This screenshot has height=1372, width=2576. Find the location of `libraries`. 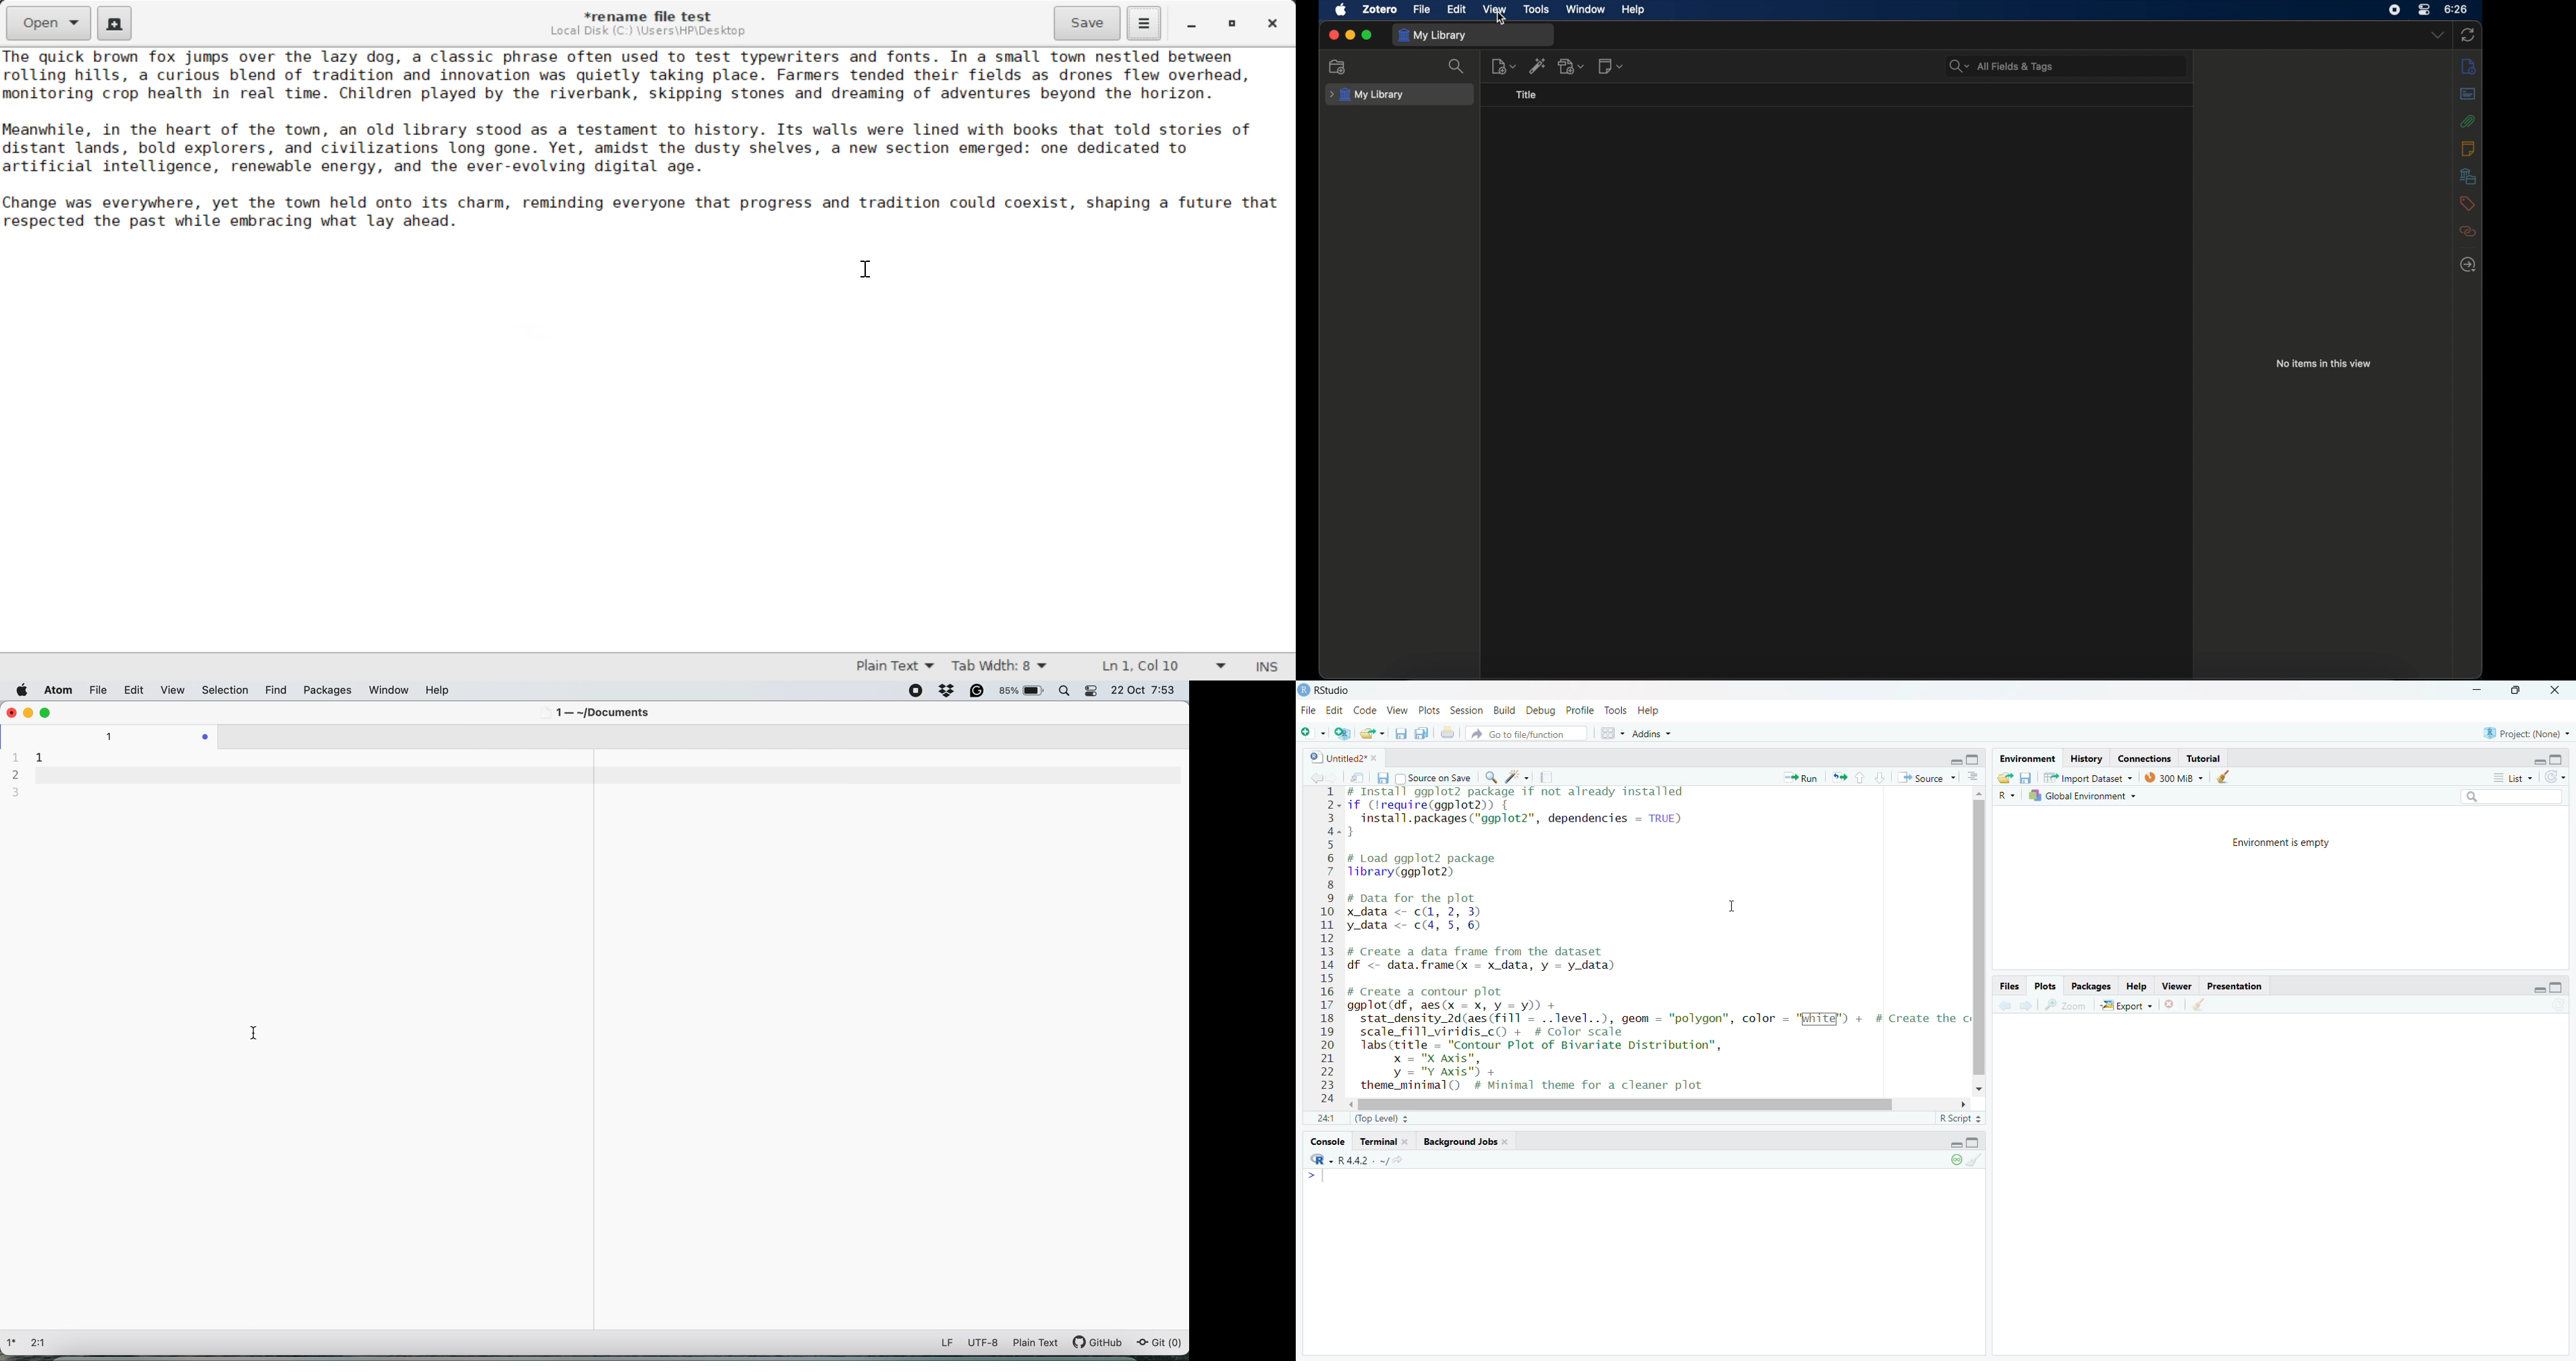

libraries is located at coordinates (2467, 176).